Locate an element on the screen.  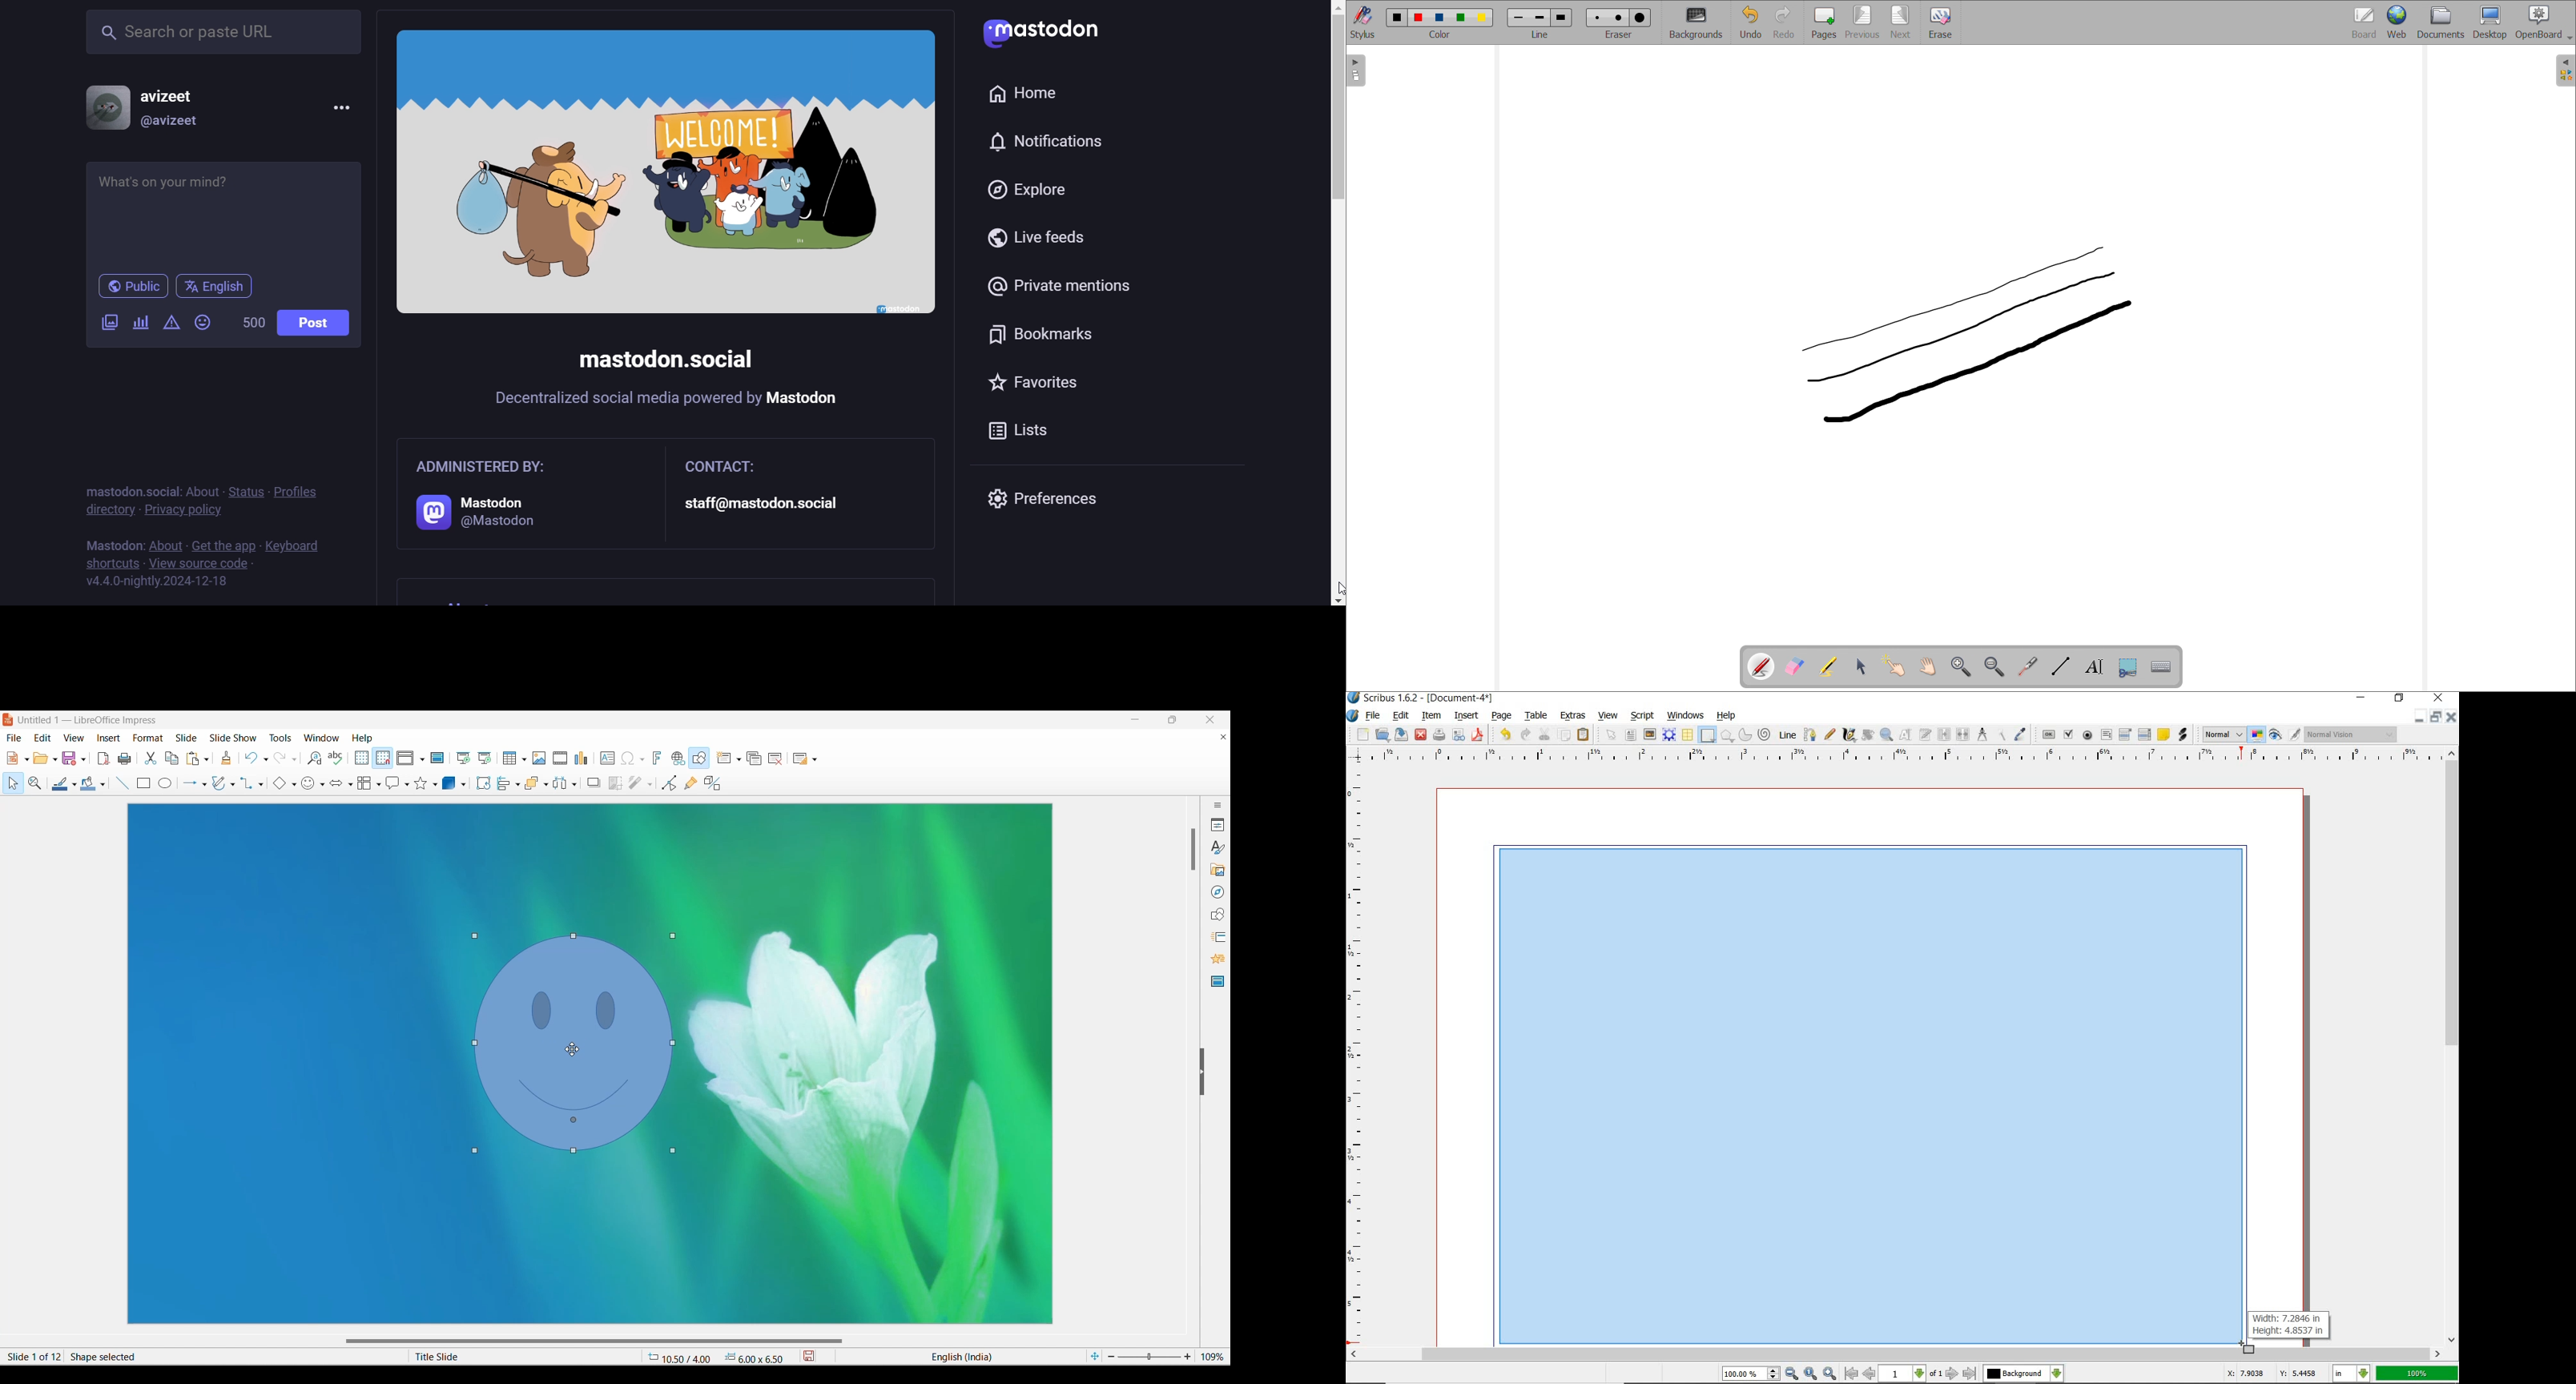
Paste is located at coordinates (193, 759).